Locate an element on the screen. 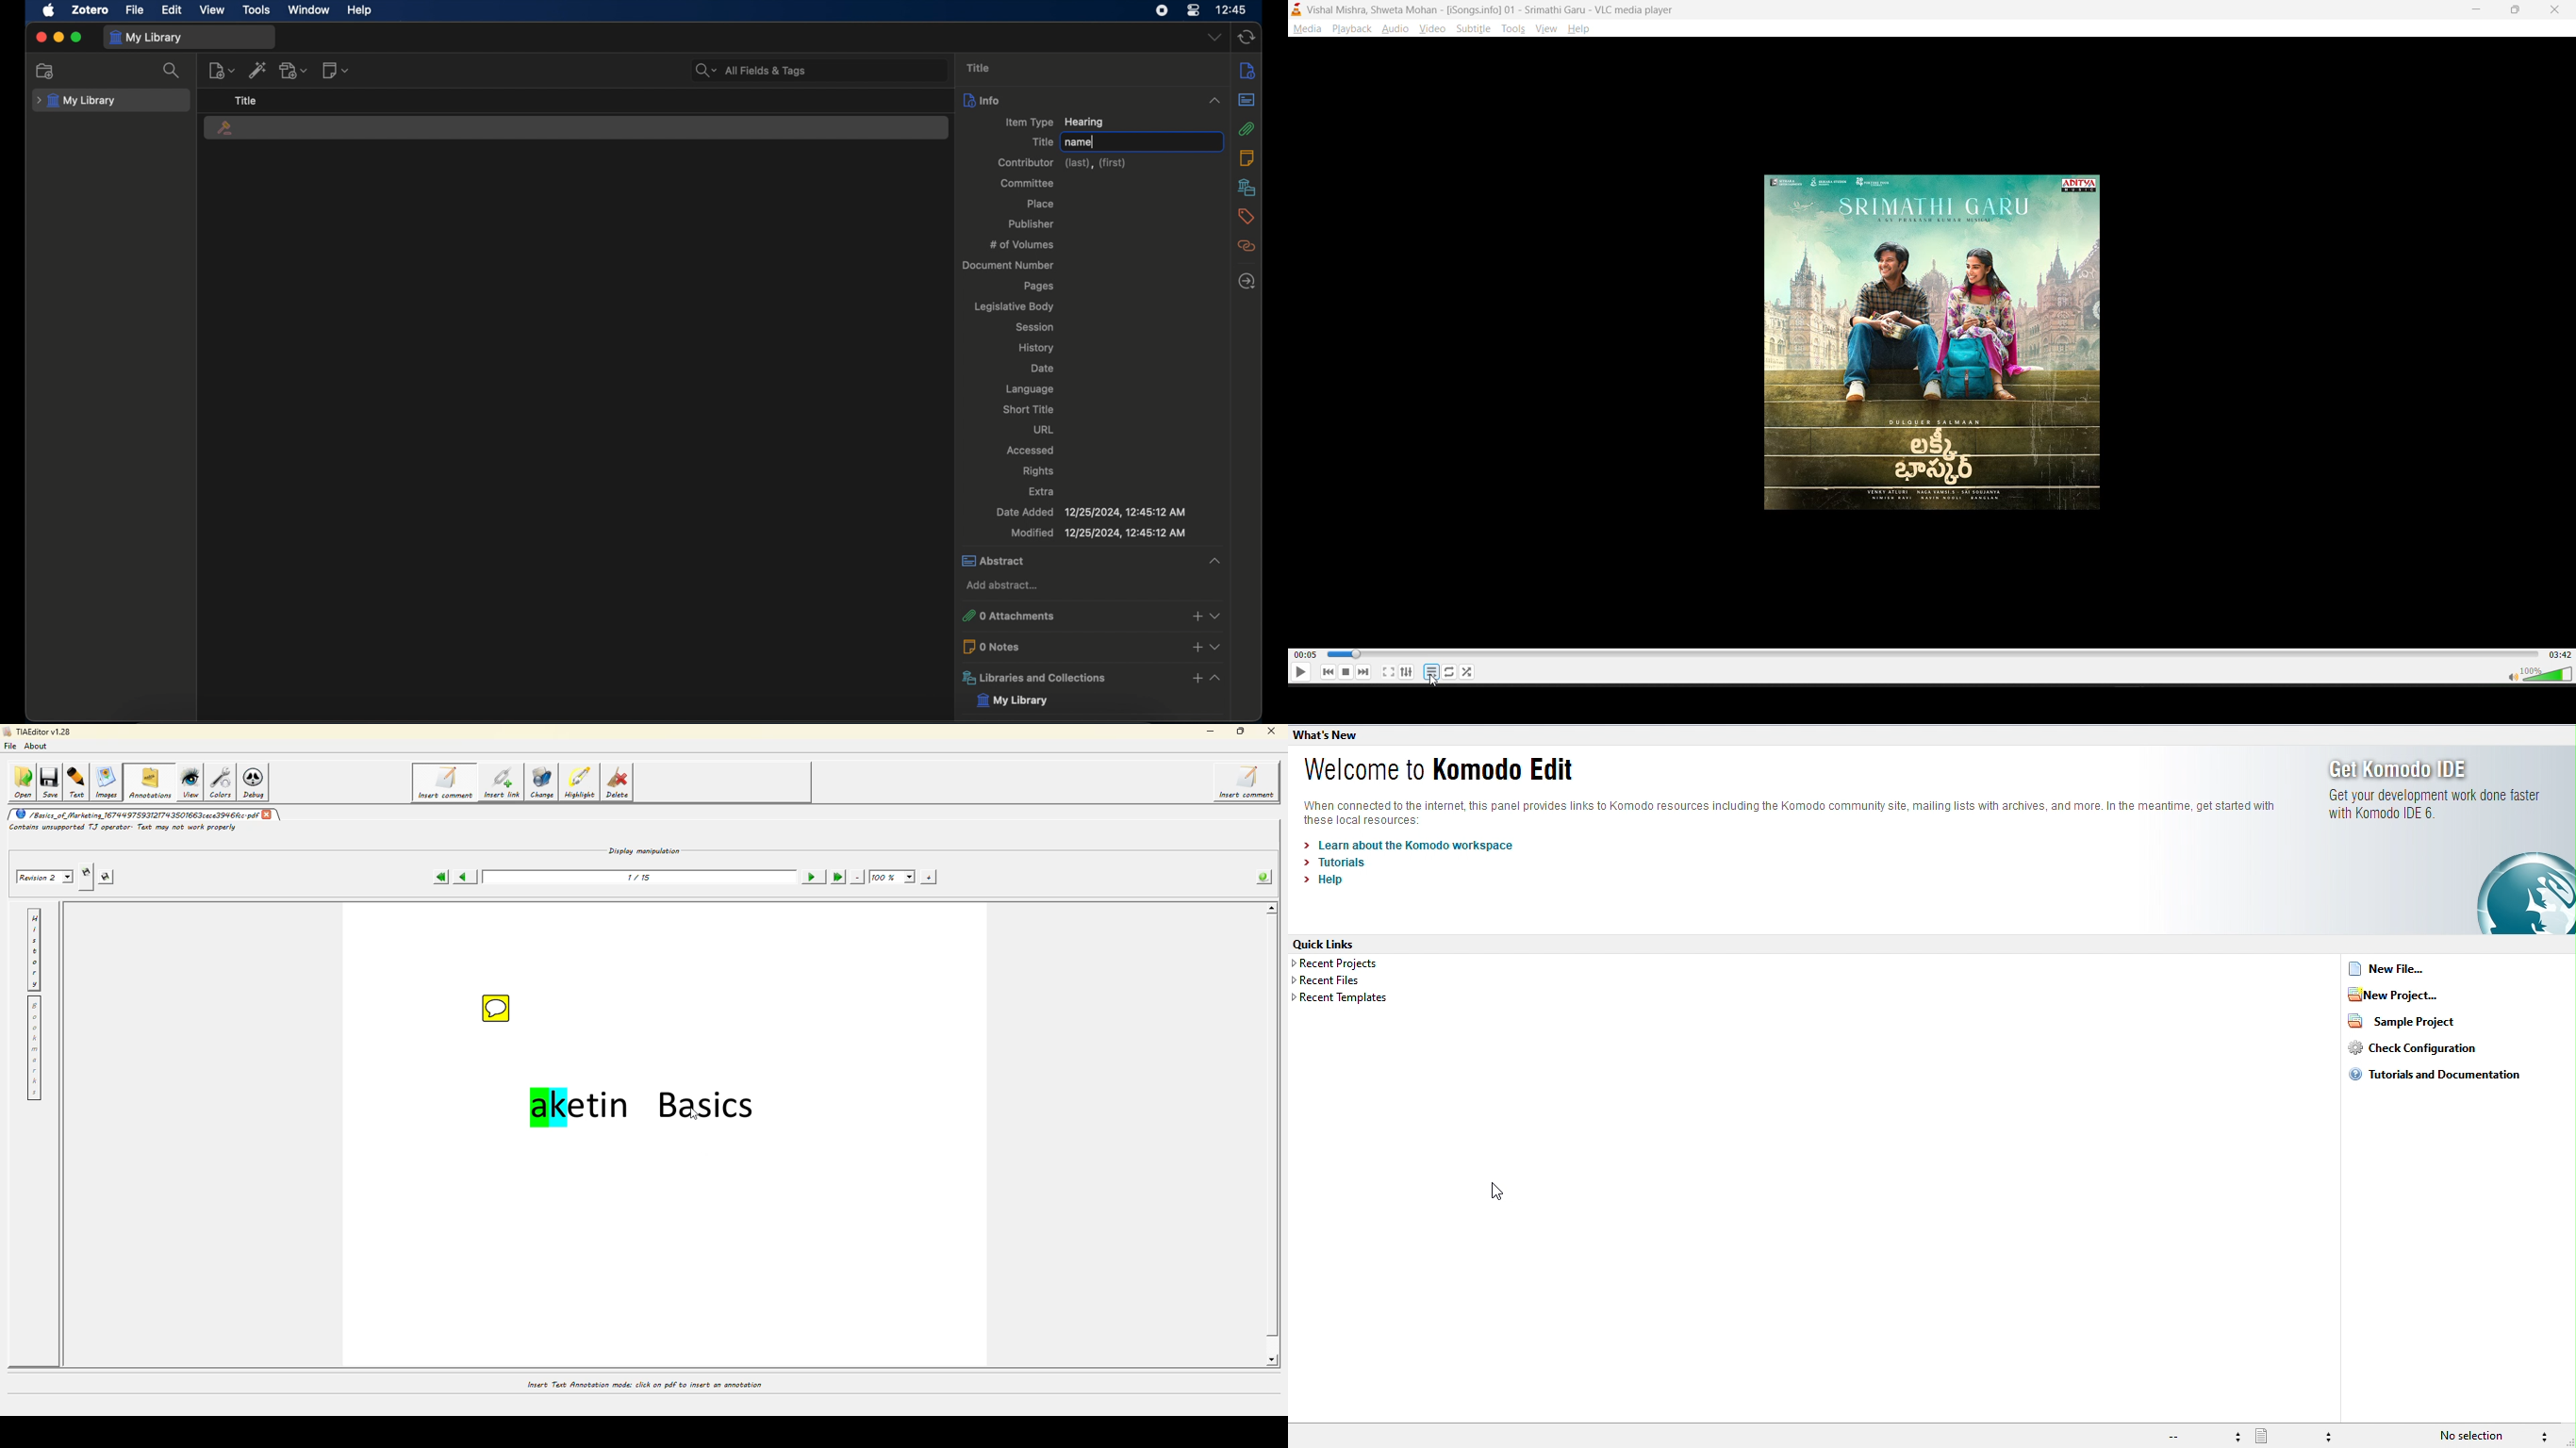 The image size is (2576, 1456). zotero is located at coordinates (90, 10).